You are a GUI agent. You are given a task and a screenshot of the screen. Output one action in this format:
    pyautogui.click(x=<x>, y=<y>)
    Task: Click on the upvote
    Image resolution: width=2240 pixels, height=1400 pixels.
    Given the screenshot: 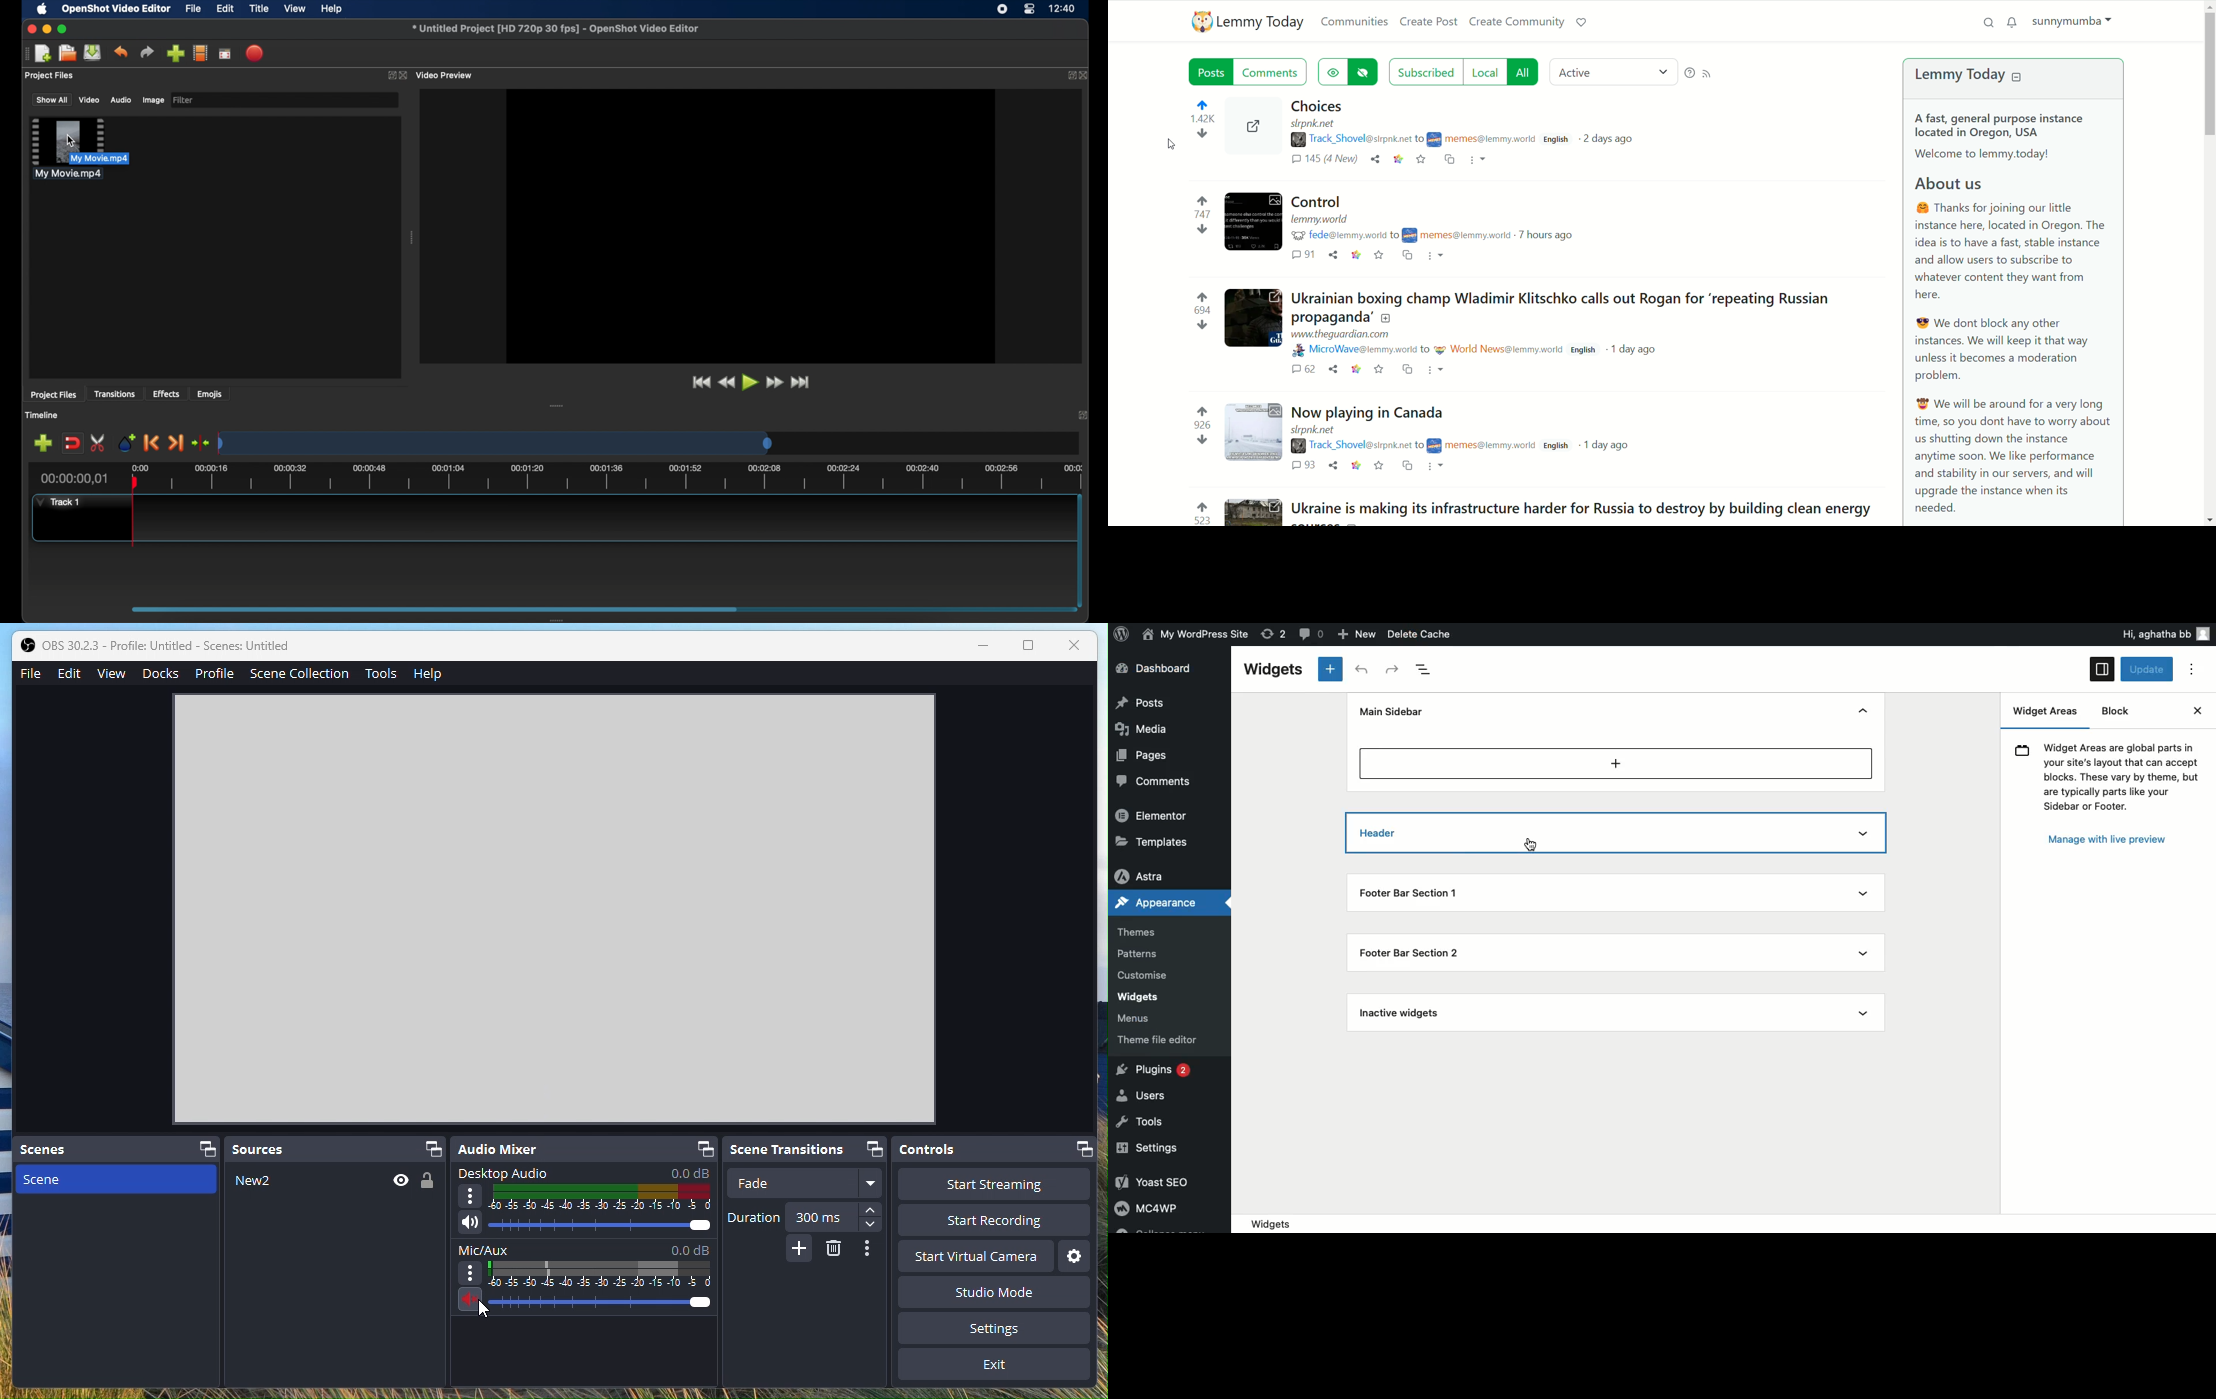 What is the action you would take?
    pyautogui.click(x=1205, y=201)
    